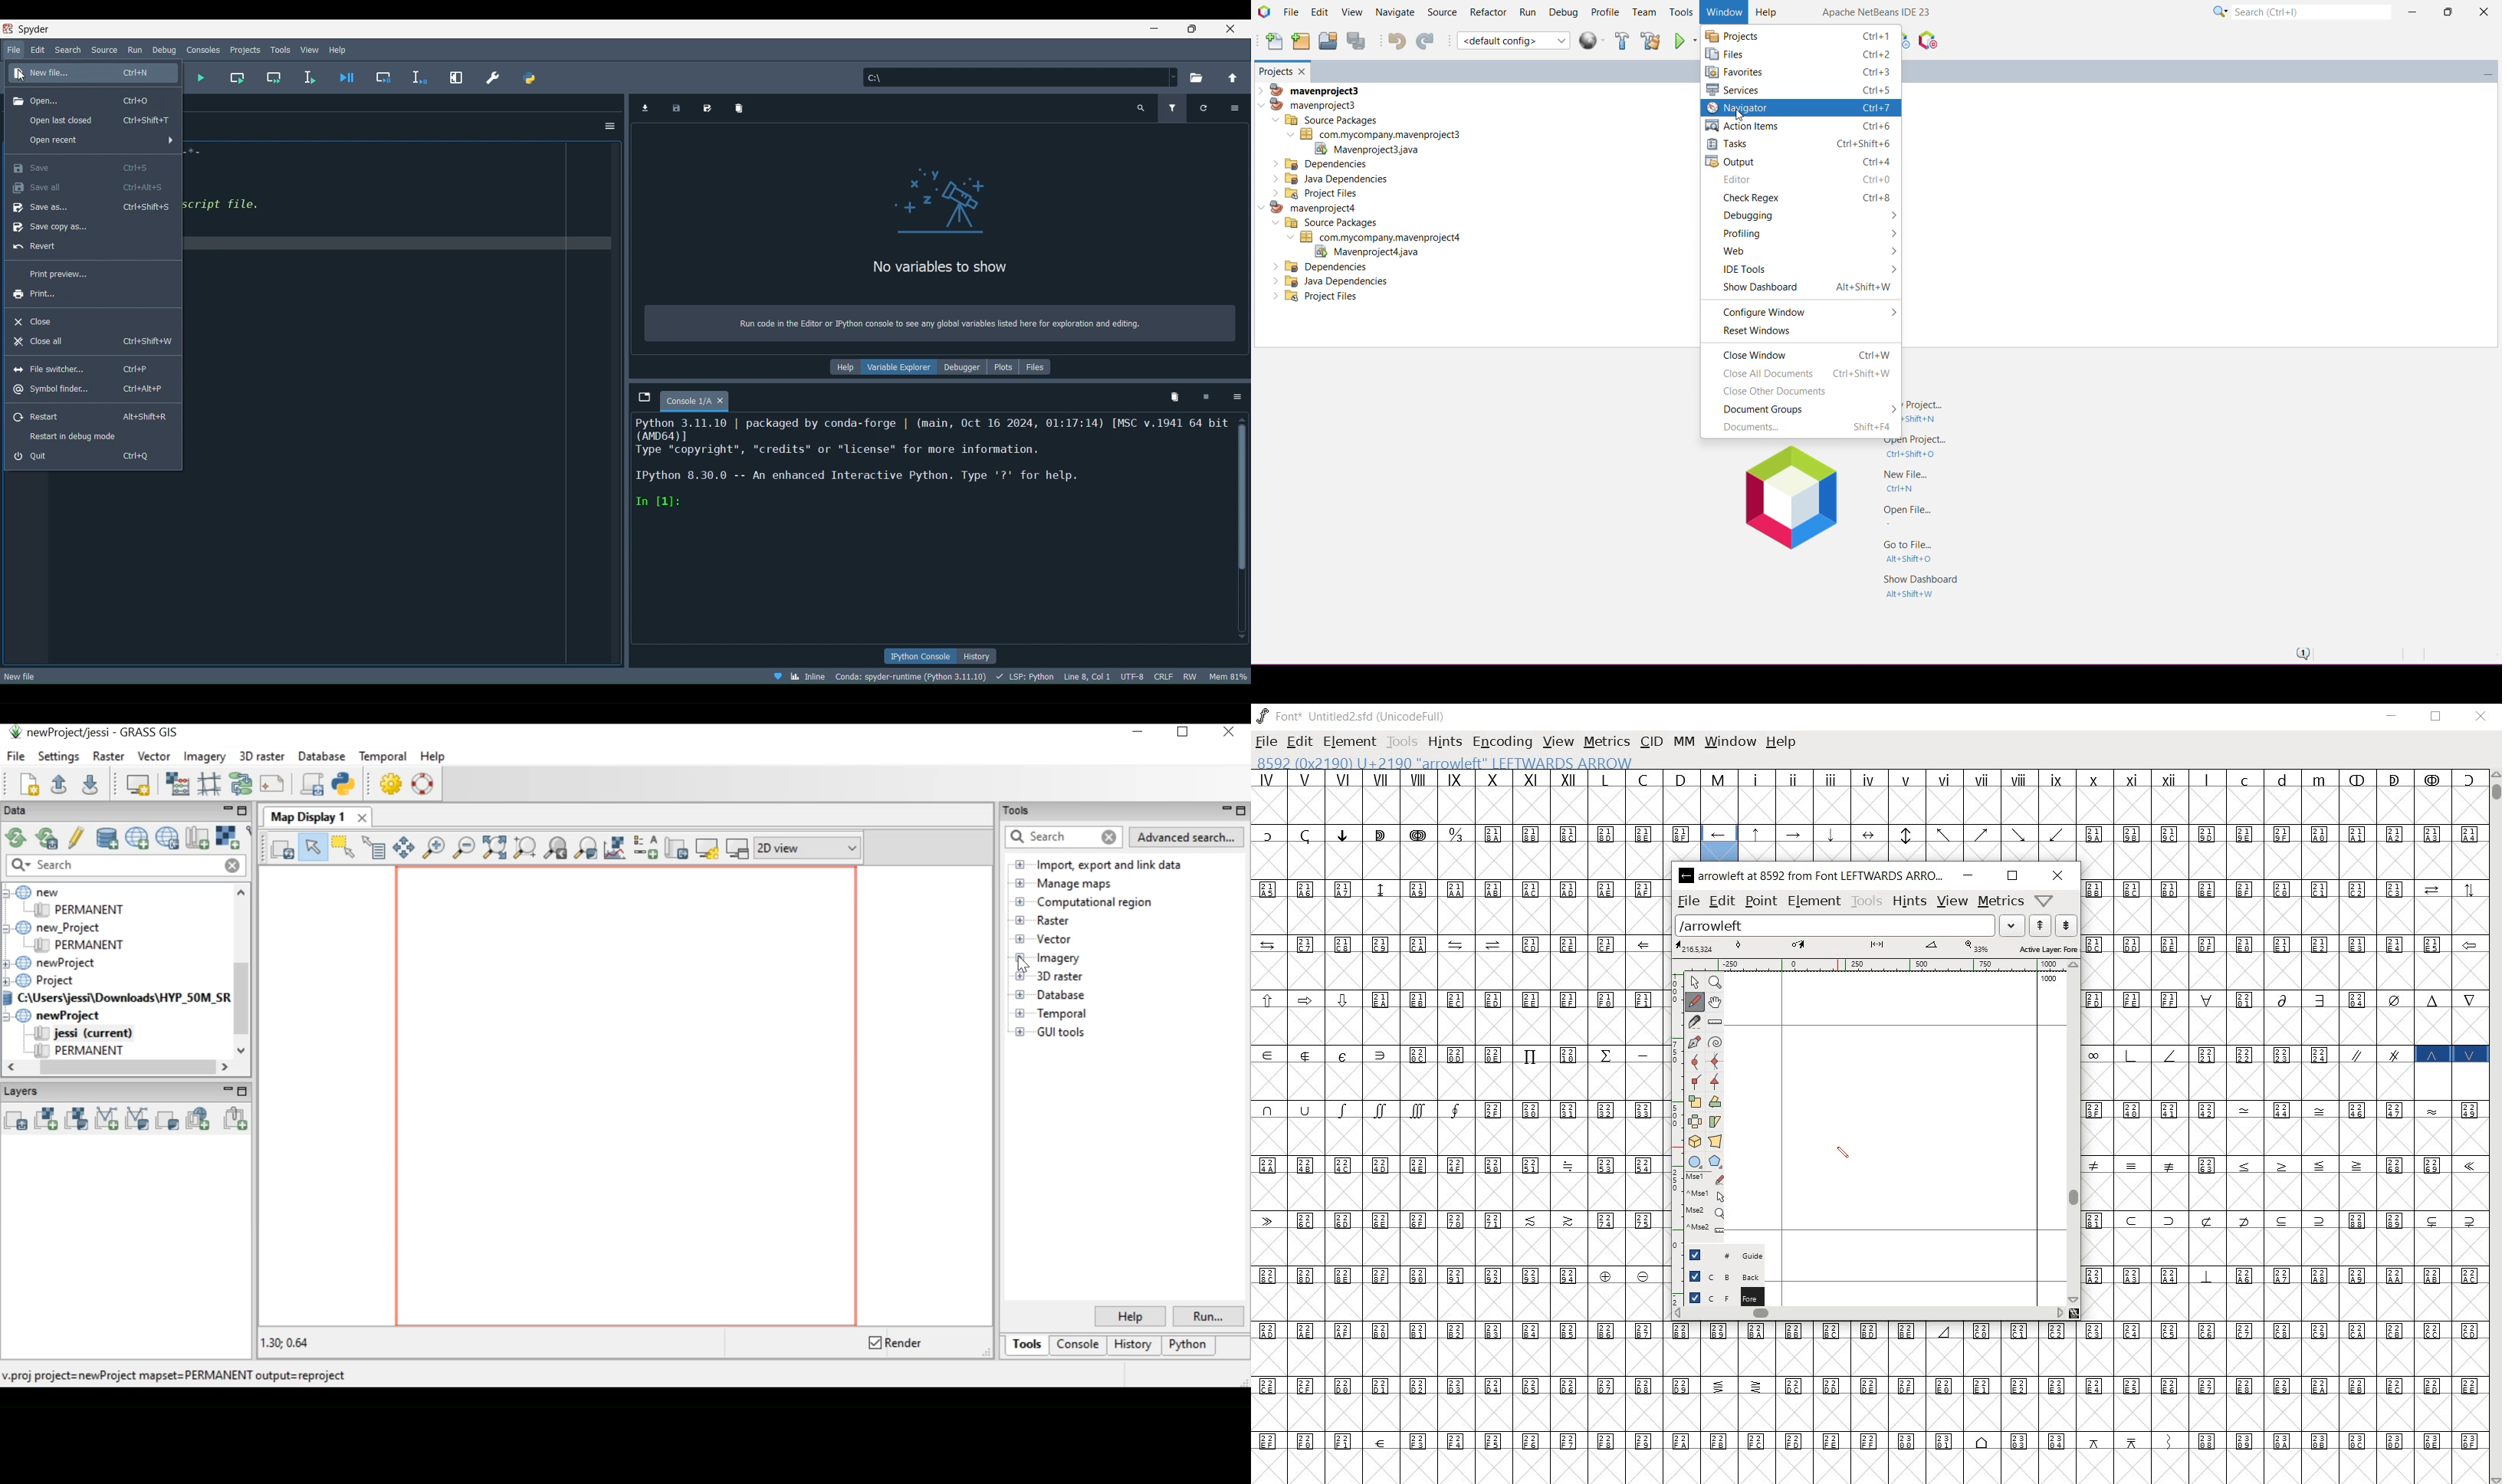  What do you see at coordinates (1866, 901) in the screenshot?
I see `tools` at bounding box center [1866, 901].